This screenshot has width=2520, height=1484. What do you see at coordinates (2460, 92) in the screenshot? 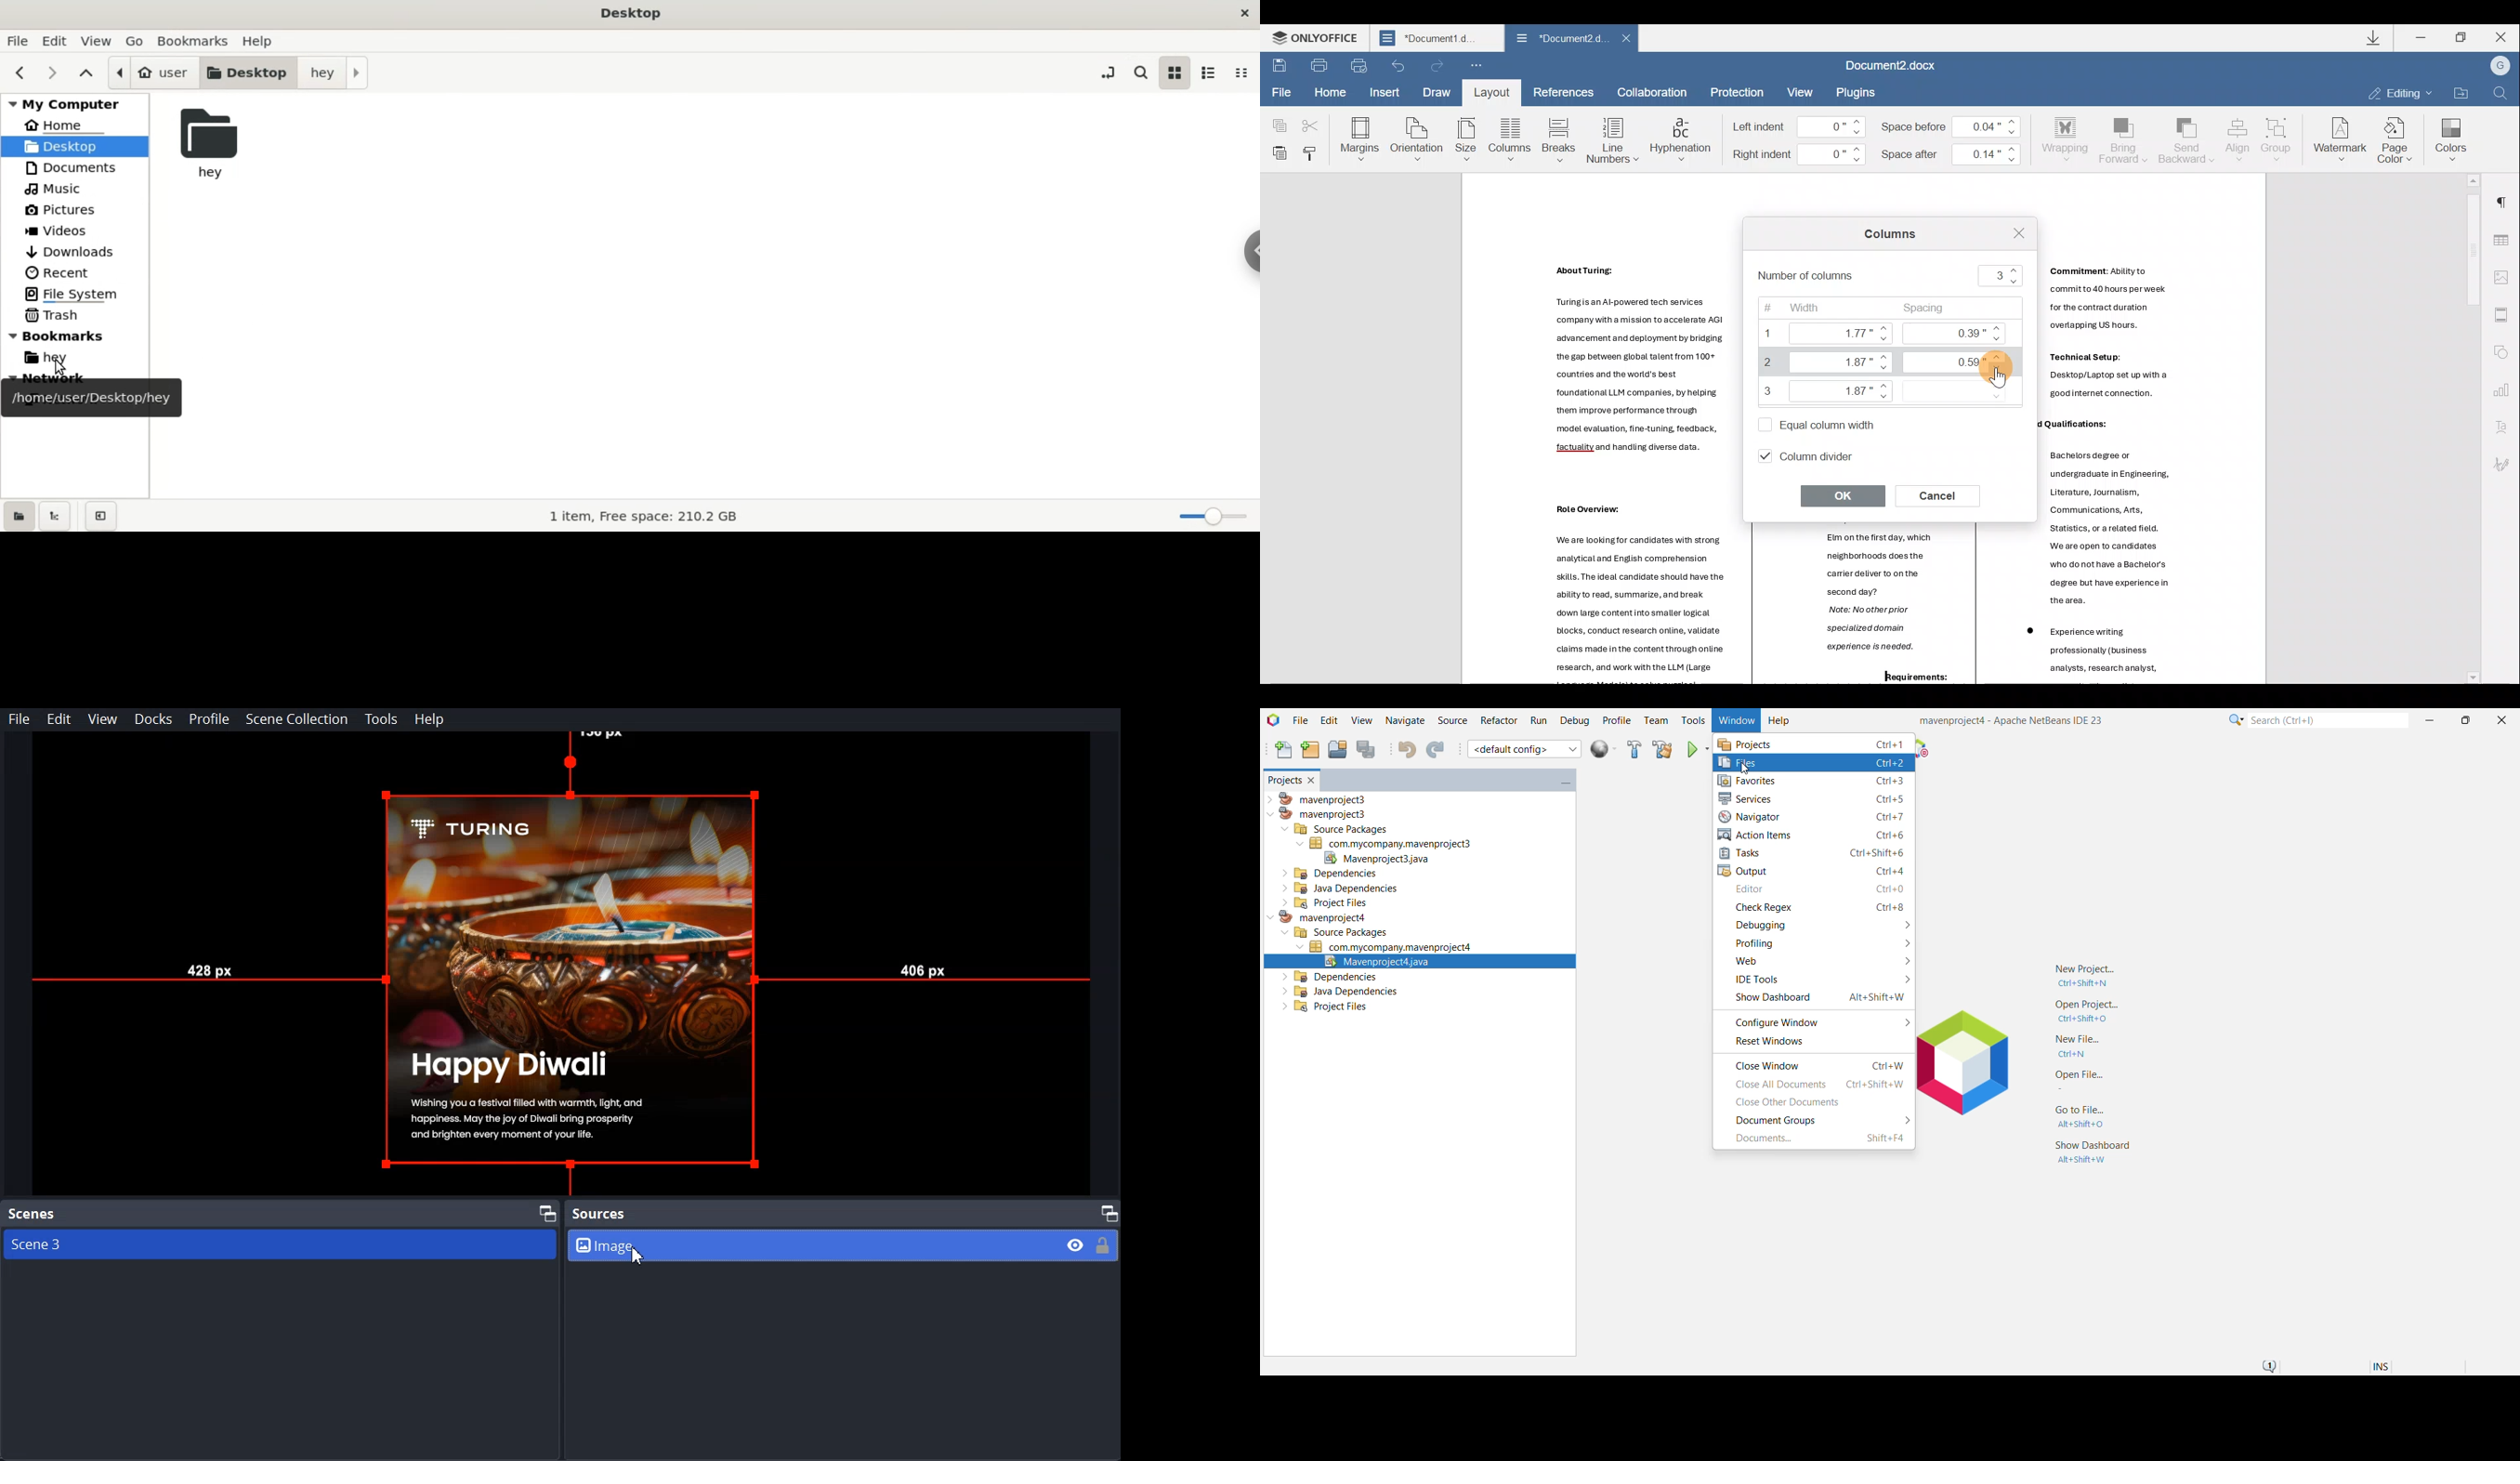
I see `Open file location` at bounding box center [2460, 92].